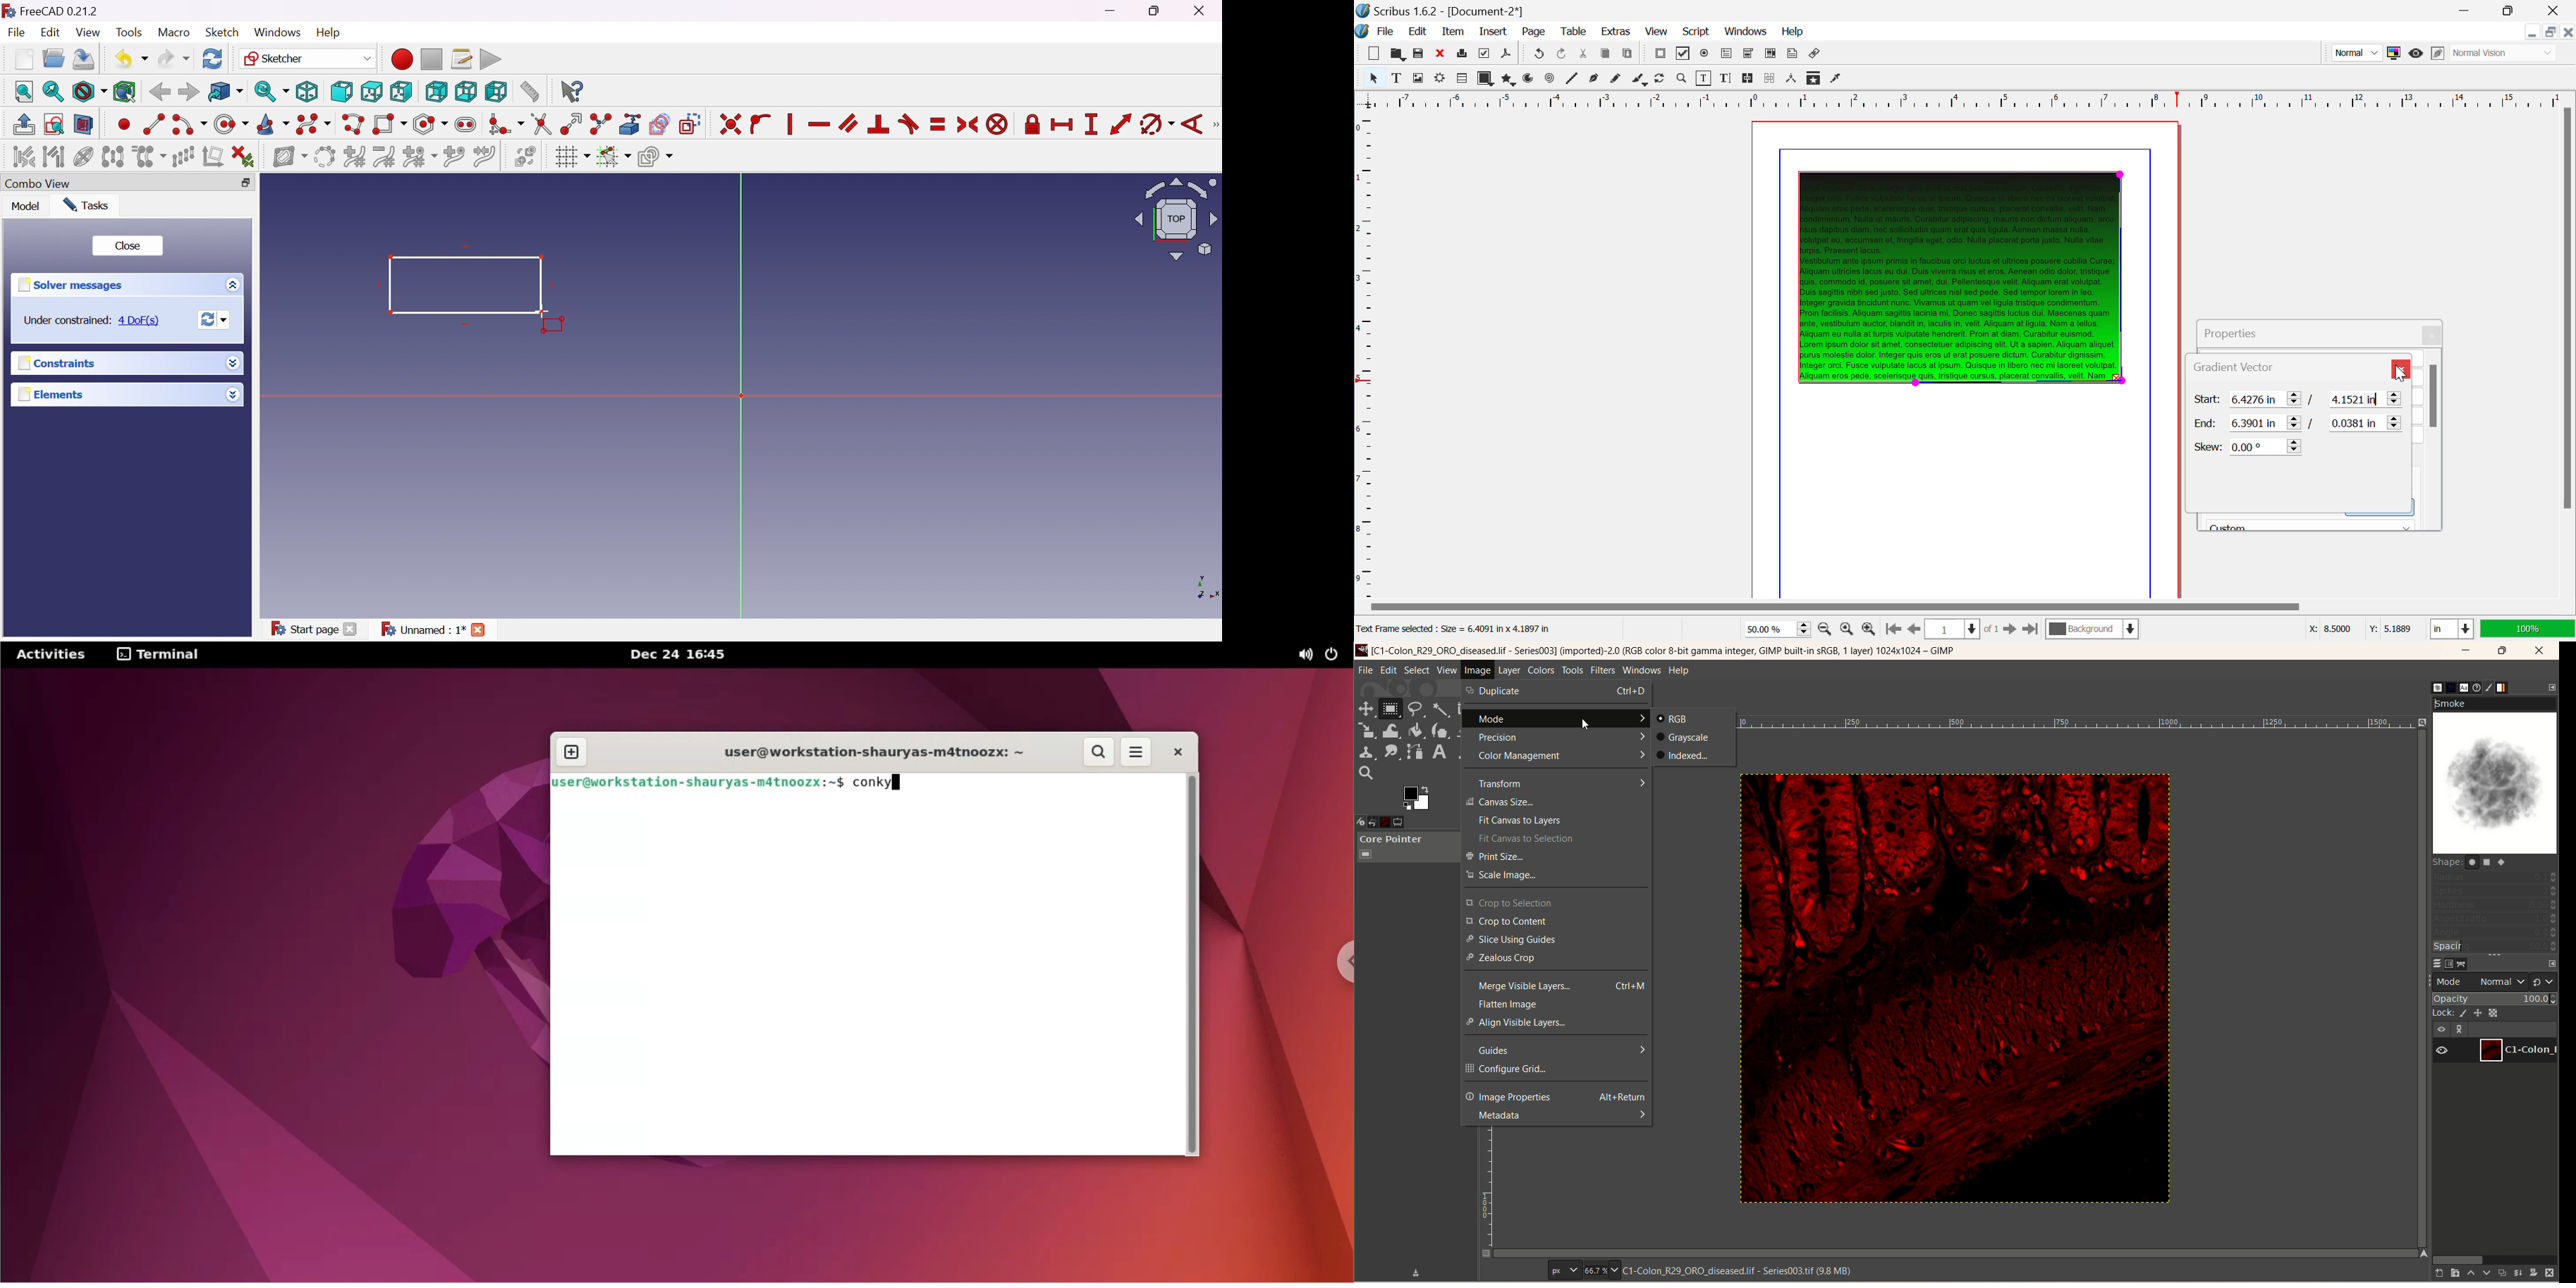  What do you see at coordinates (2552, 32) in the screenshot?
I see `Minimize` at bounding box center [2552, 32].